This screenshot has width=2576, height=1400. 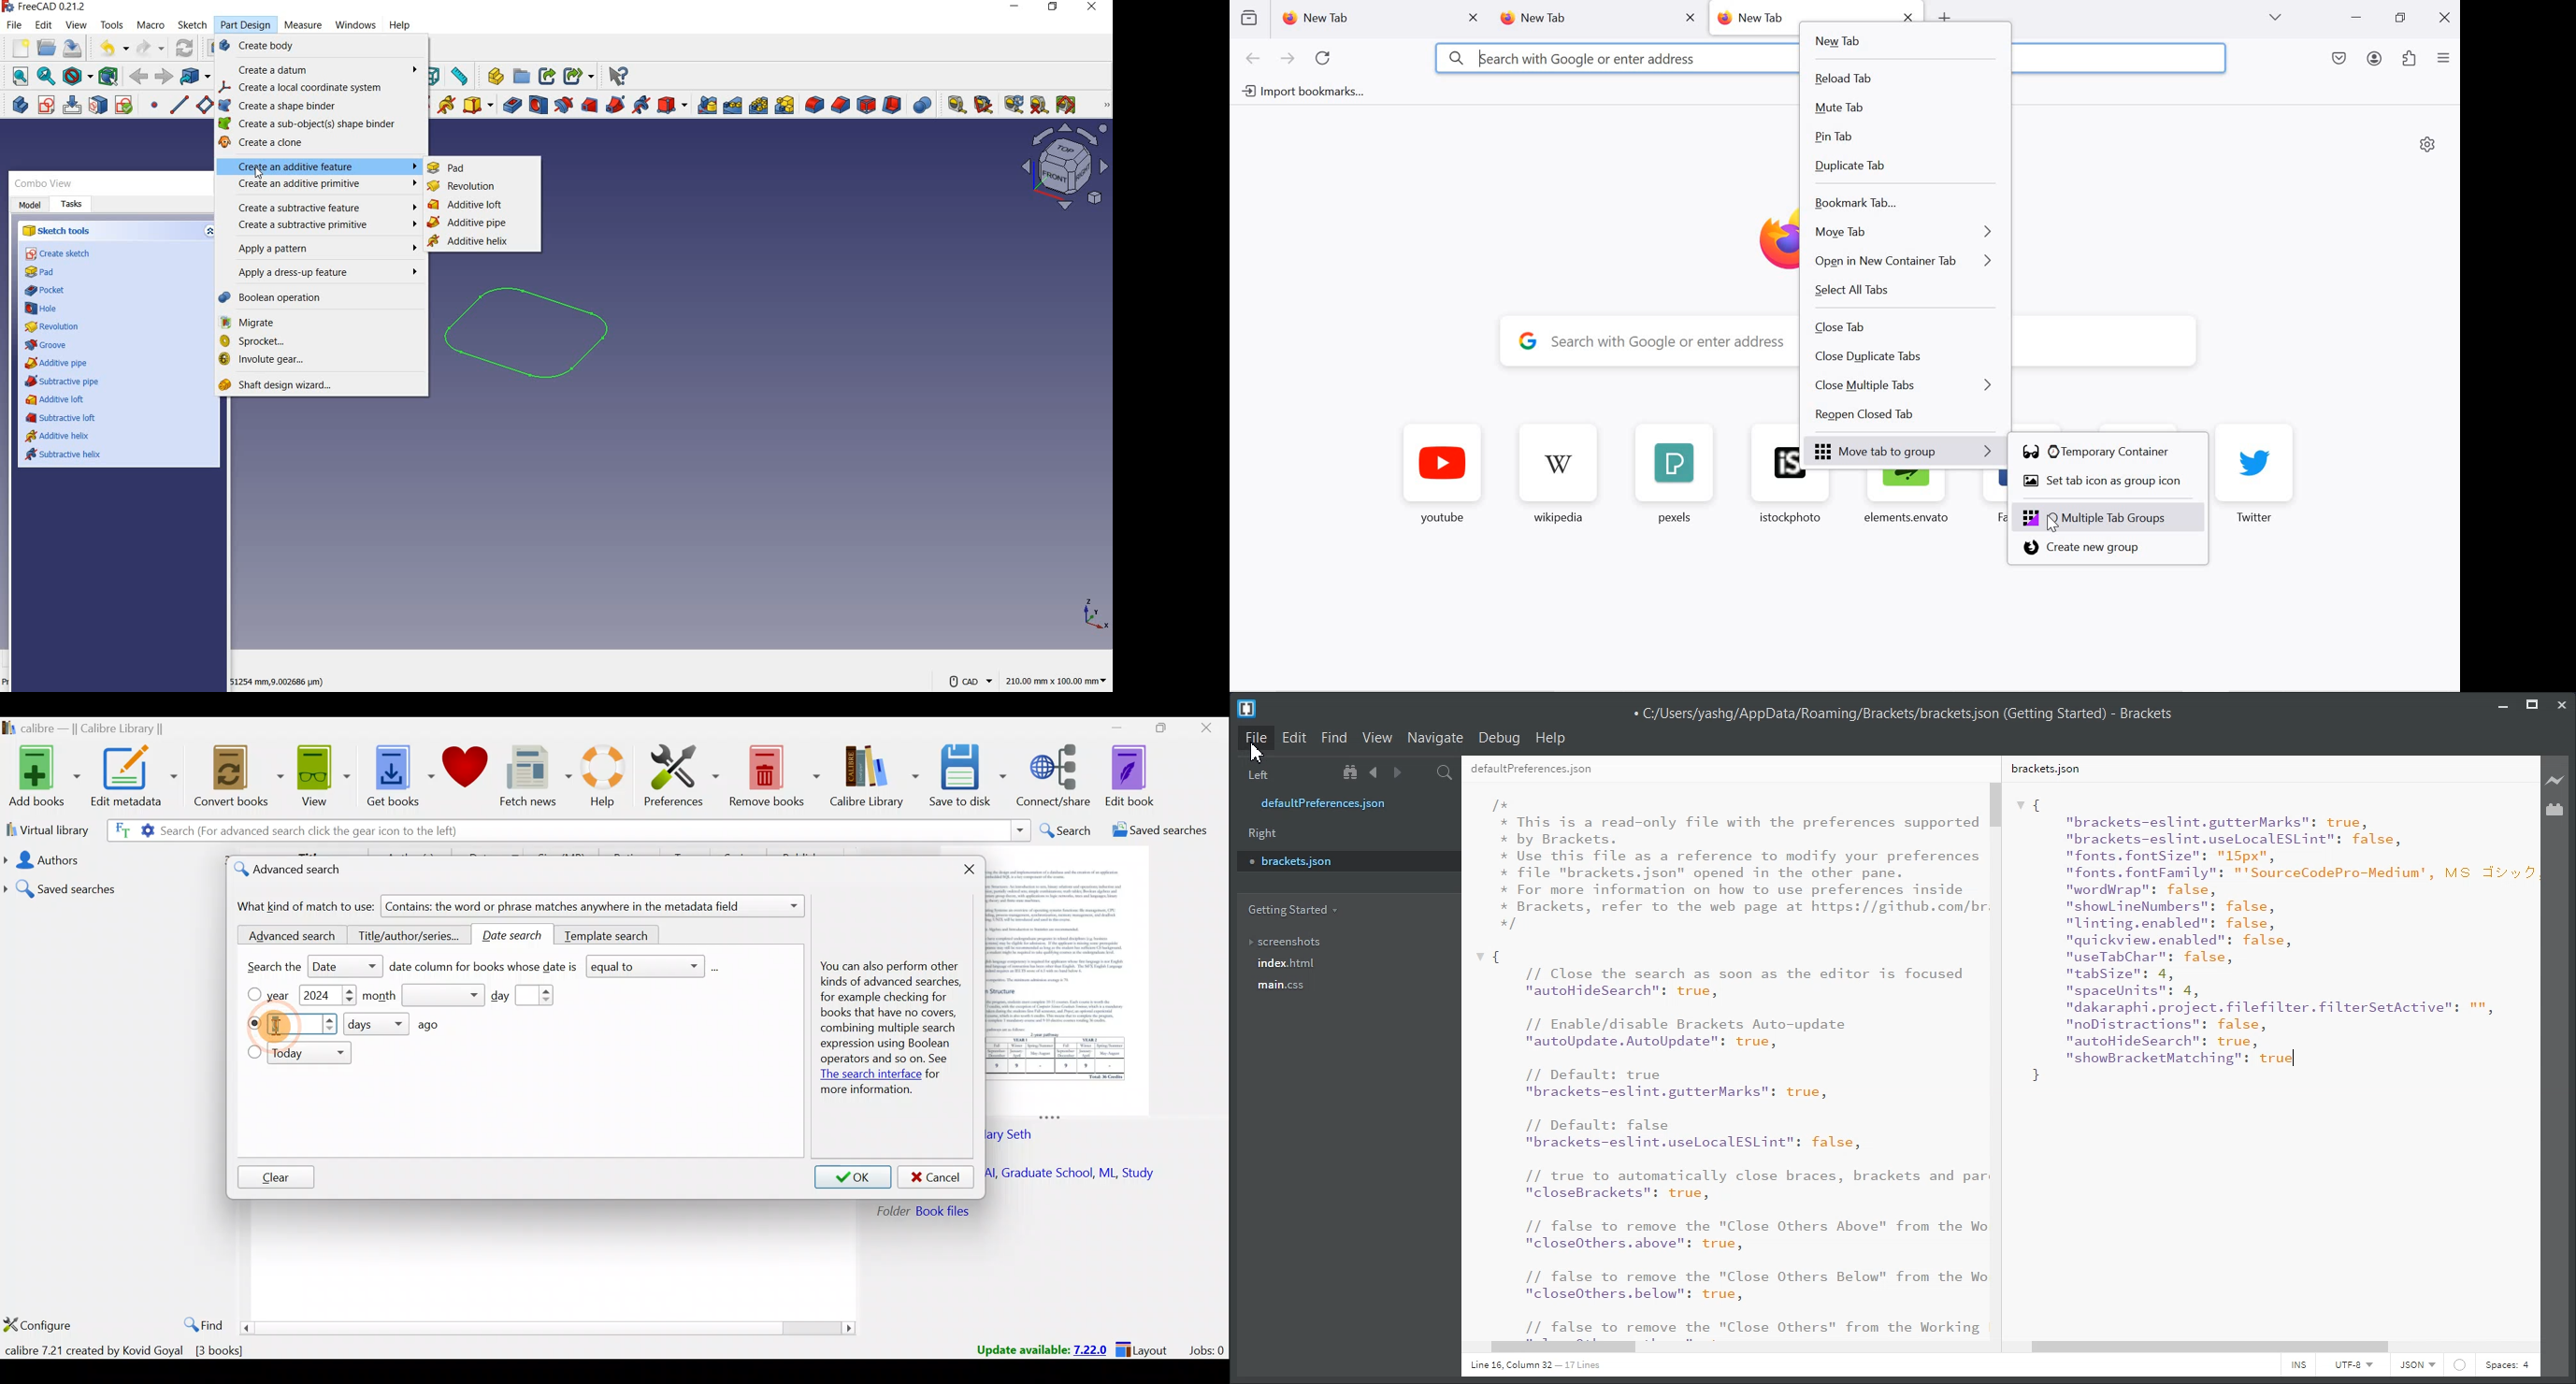 What do you see at coordinates (1035, 1348) in the screenshot?
I see `Update available: 7.22.0` at bounding box center [1035, 1348].